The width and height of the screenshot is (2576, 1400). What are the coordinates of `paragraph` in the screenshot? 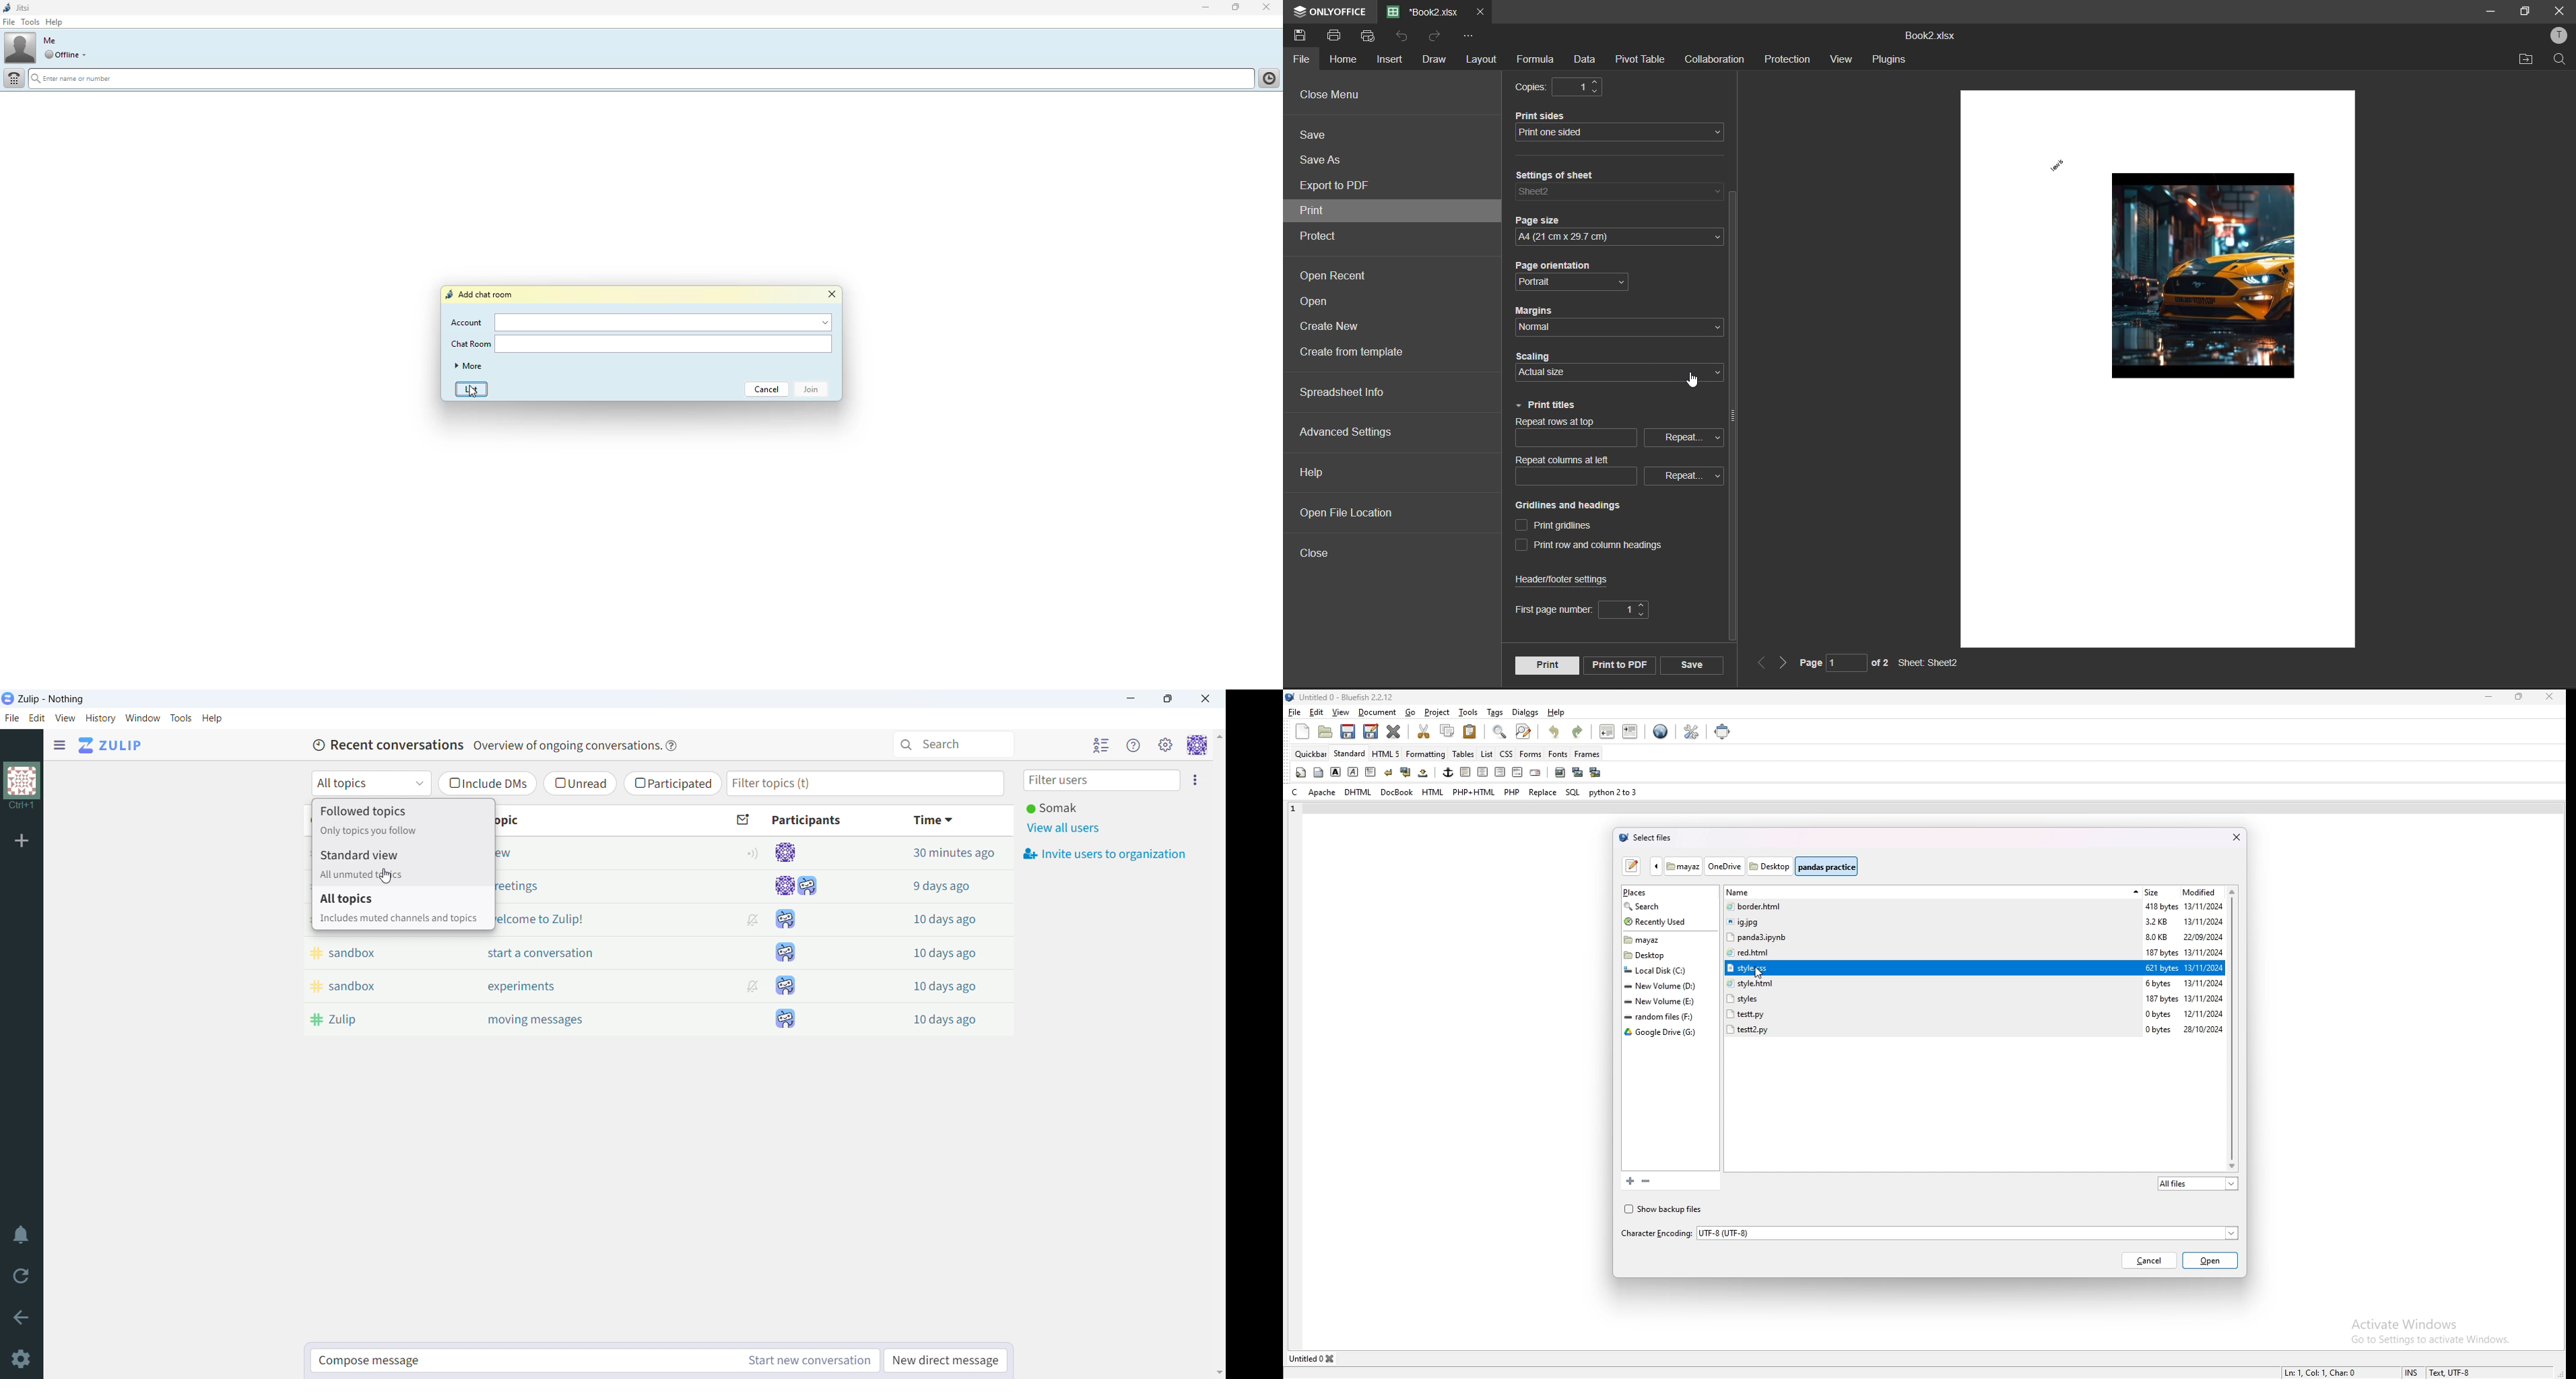 It's located at (1370, 772).